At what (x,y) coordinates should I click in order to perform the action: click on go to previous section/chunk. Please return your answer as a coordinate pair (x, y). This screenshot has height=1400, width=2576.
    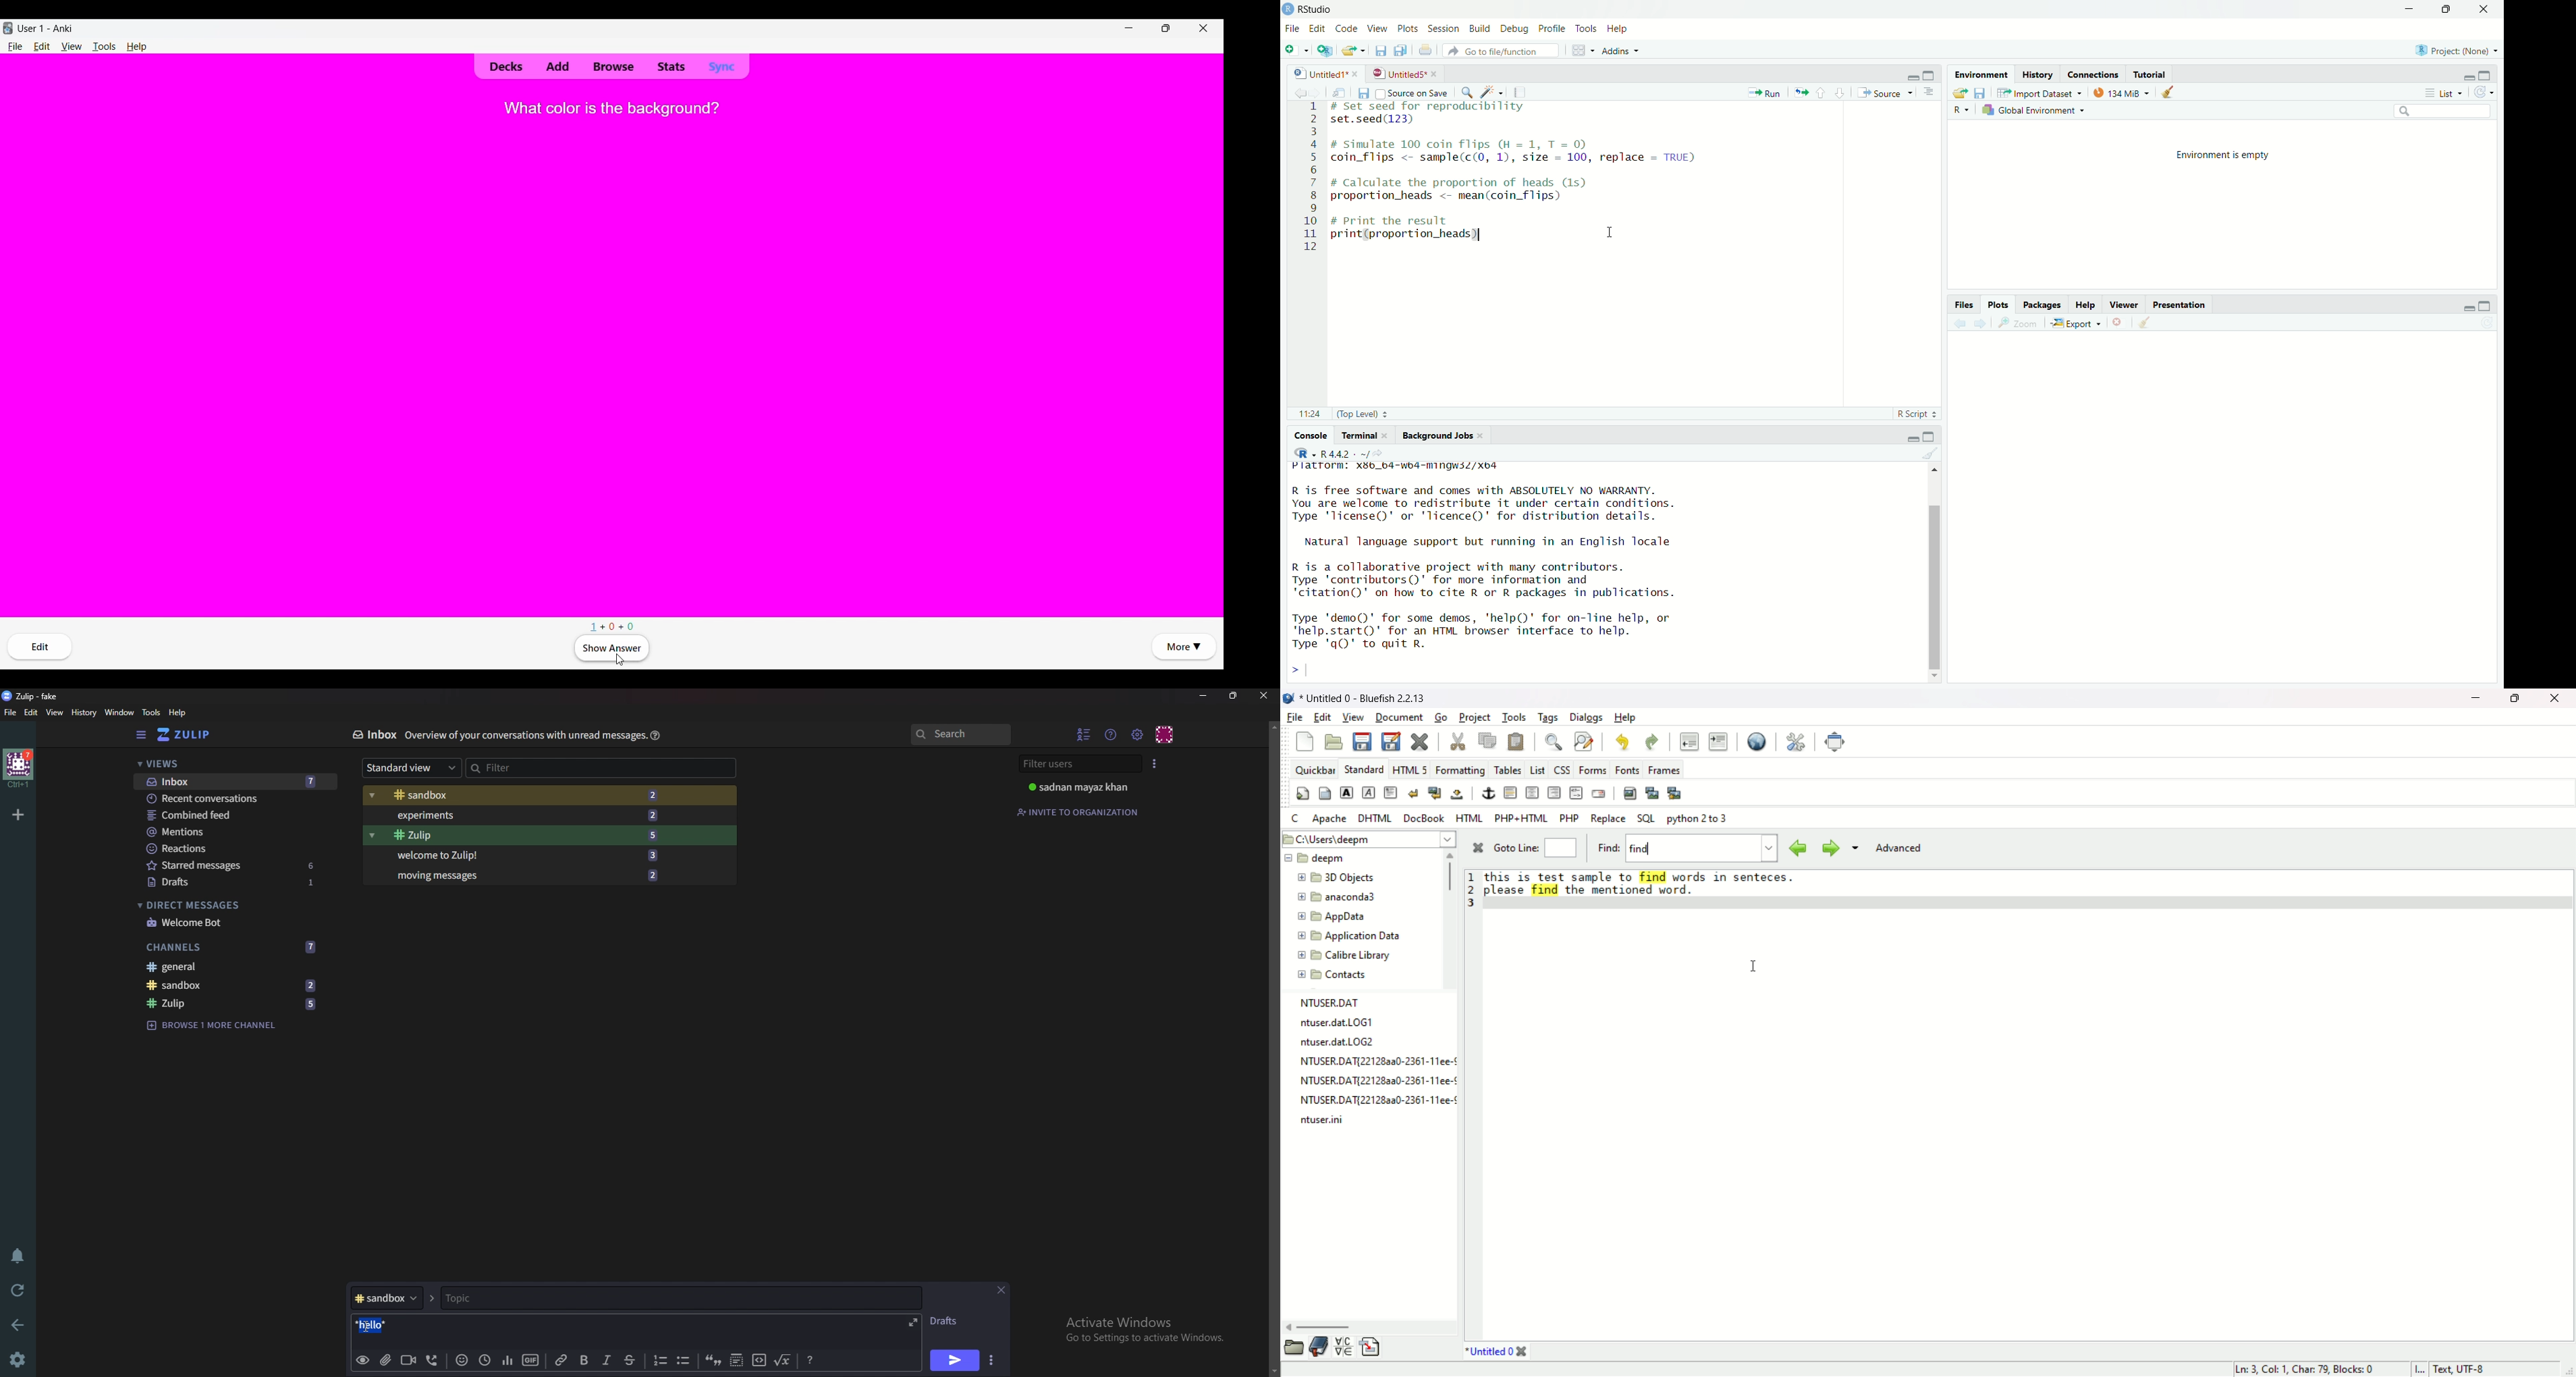
    Looking at the image, I should click on (1821, 93).